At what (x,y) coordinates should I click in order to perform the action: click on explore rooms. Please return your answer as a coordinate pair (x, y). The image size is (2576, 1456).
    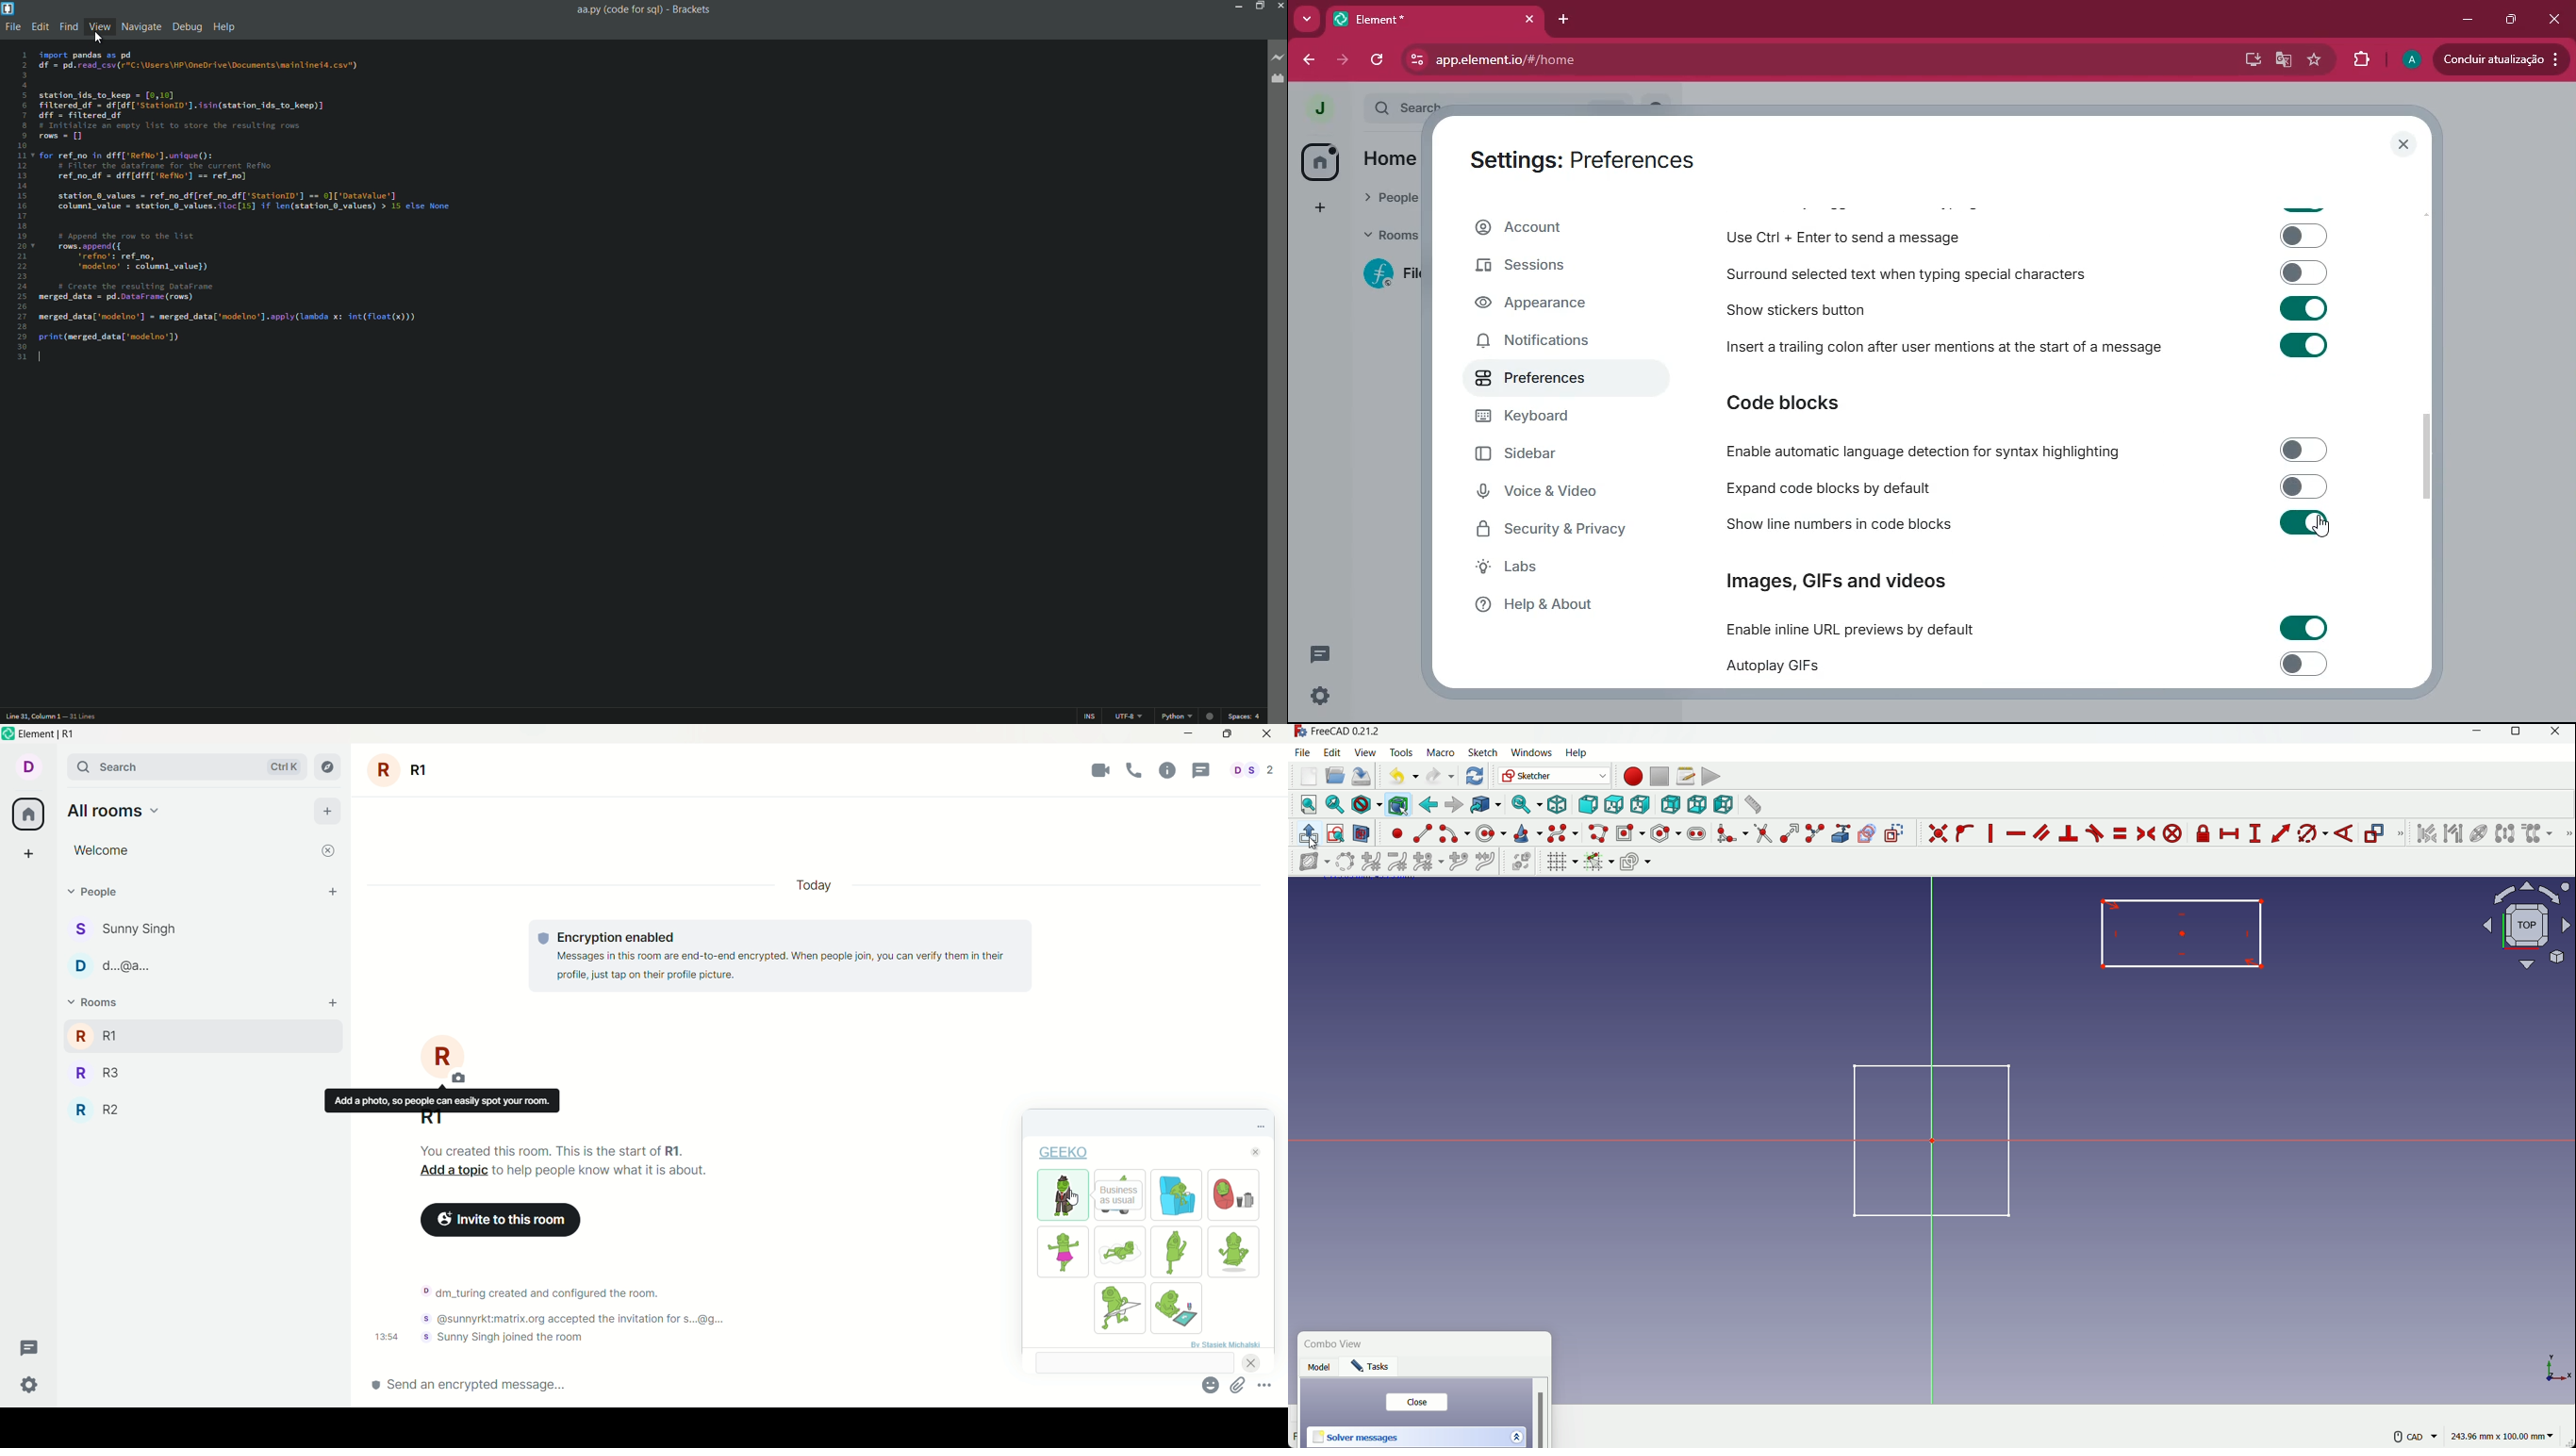
    Looking at the image, I should click on (328, 767).